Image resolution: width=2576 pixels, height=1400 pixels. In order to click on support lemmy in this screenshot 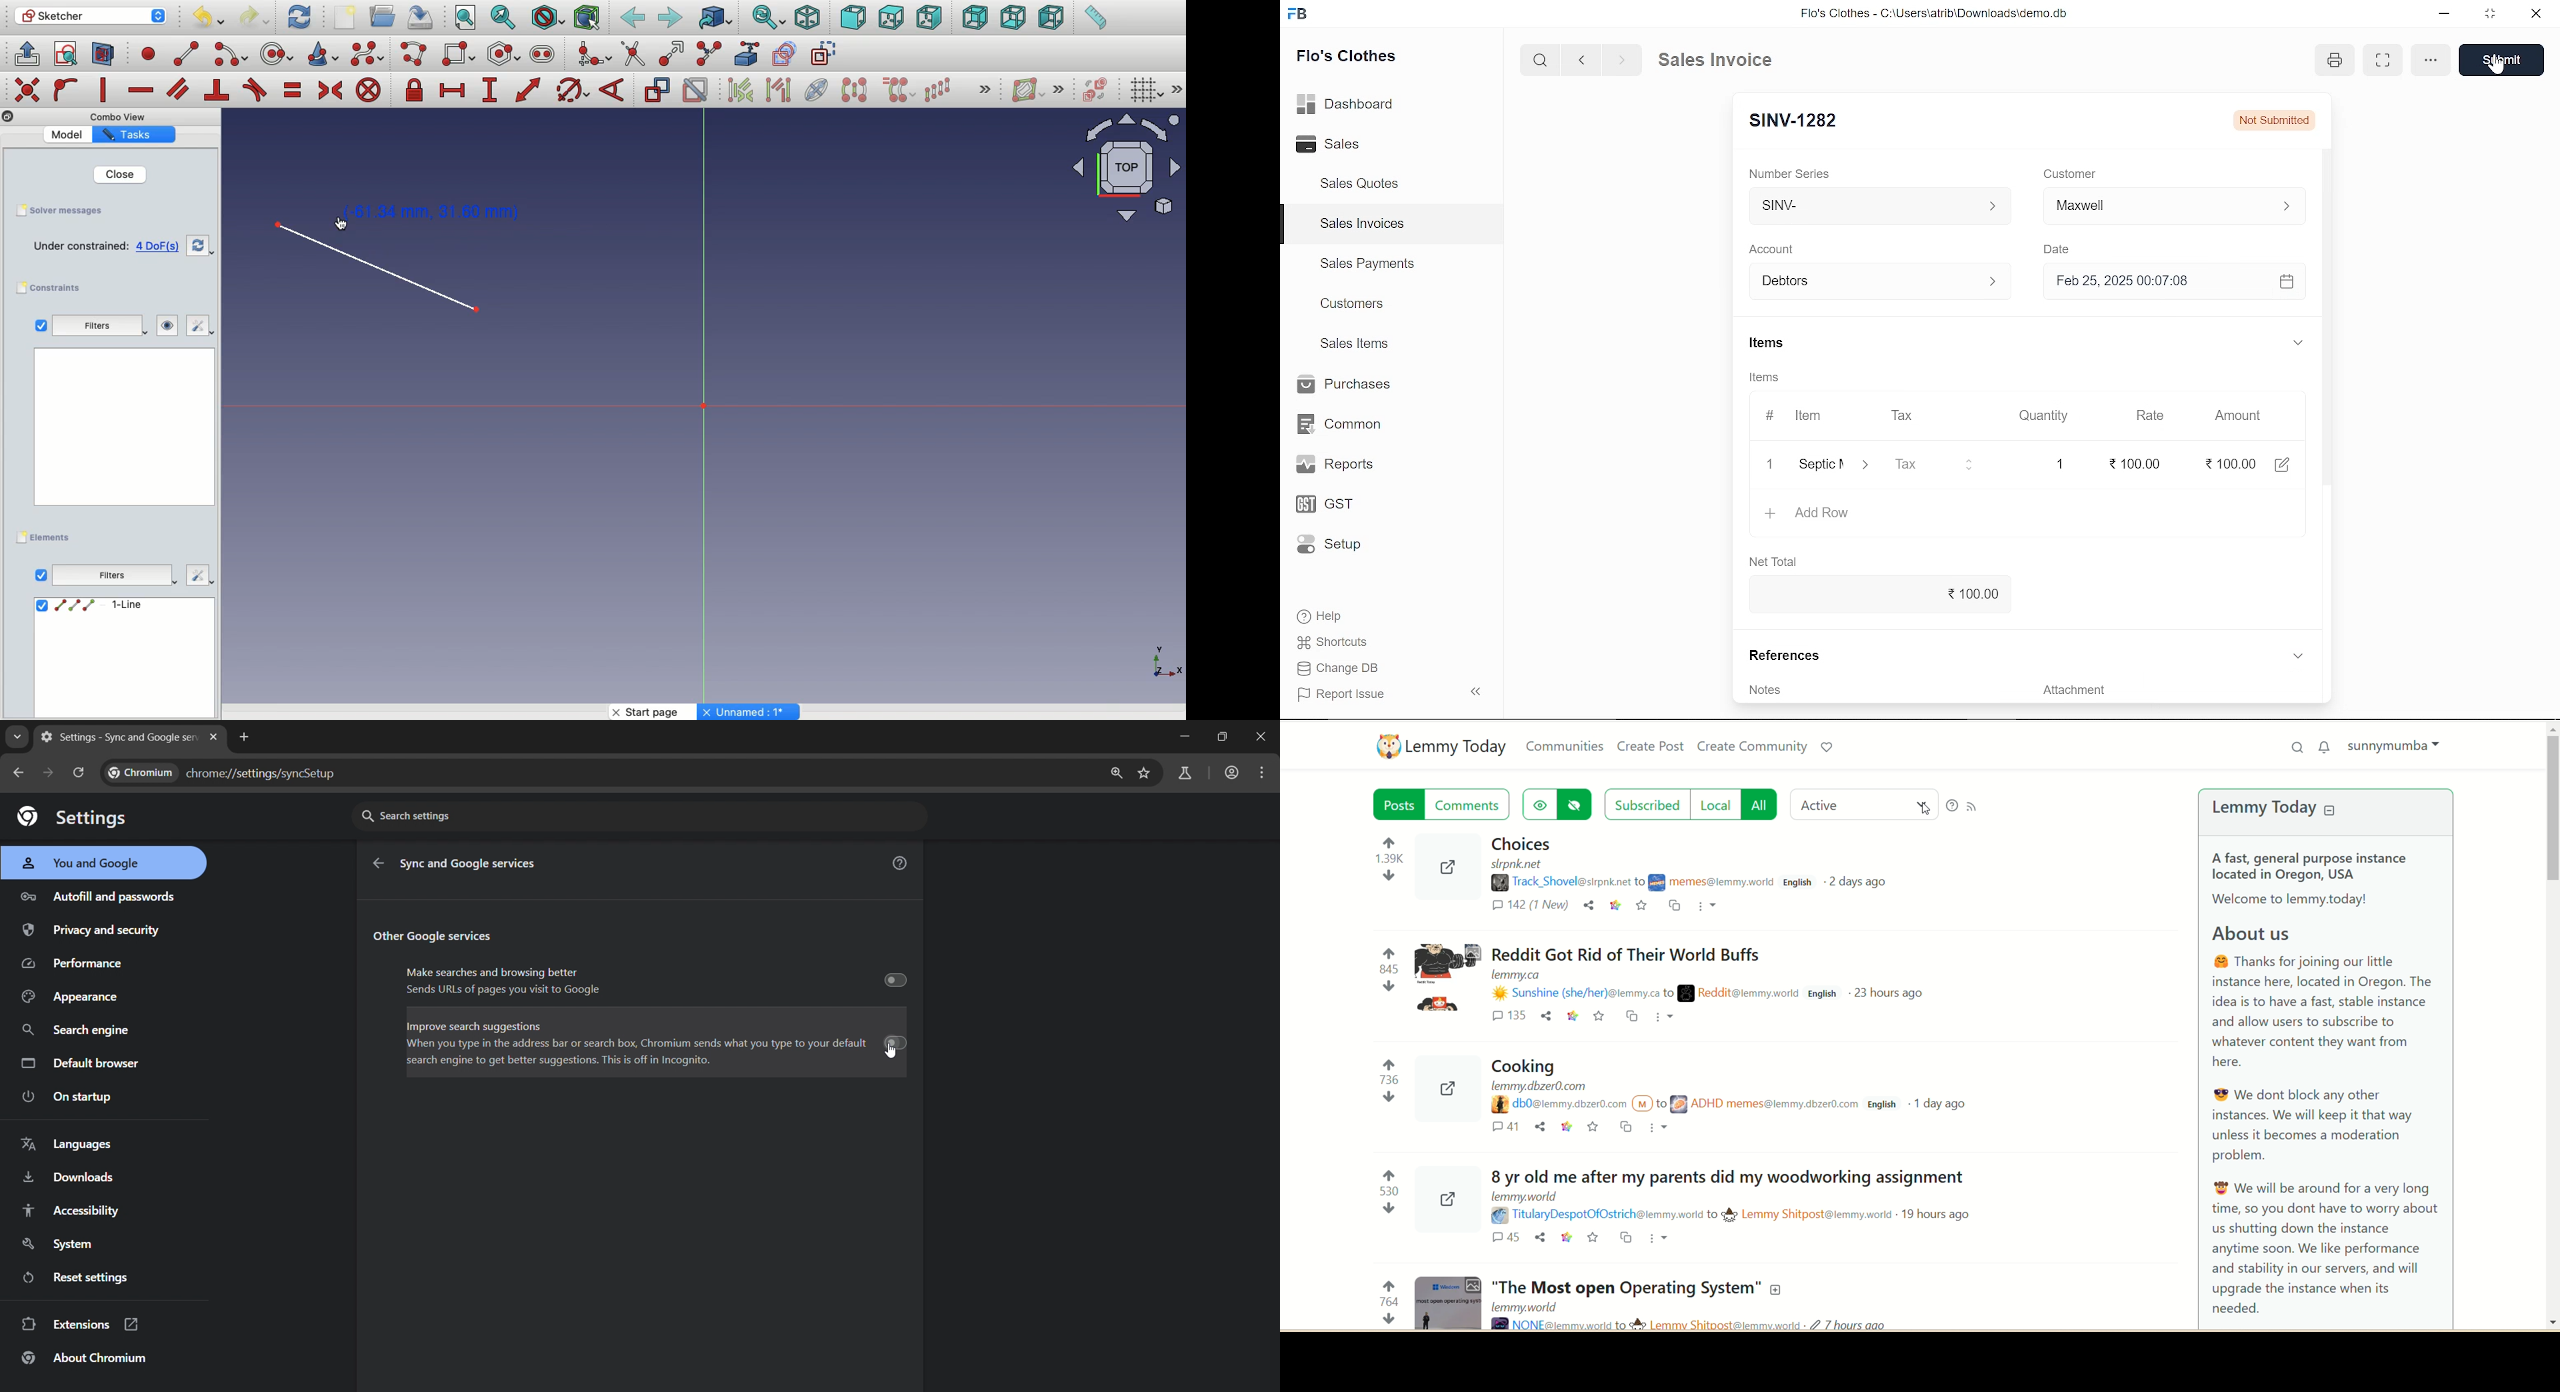, I will do `click(1826, 747)`.